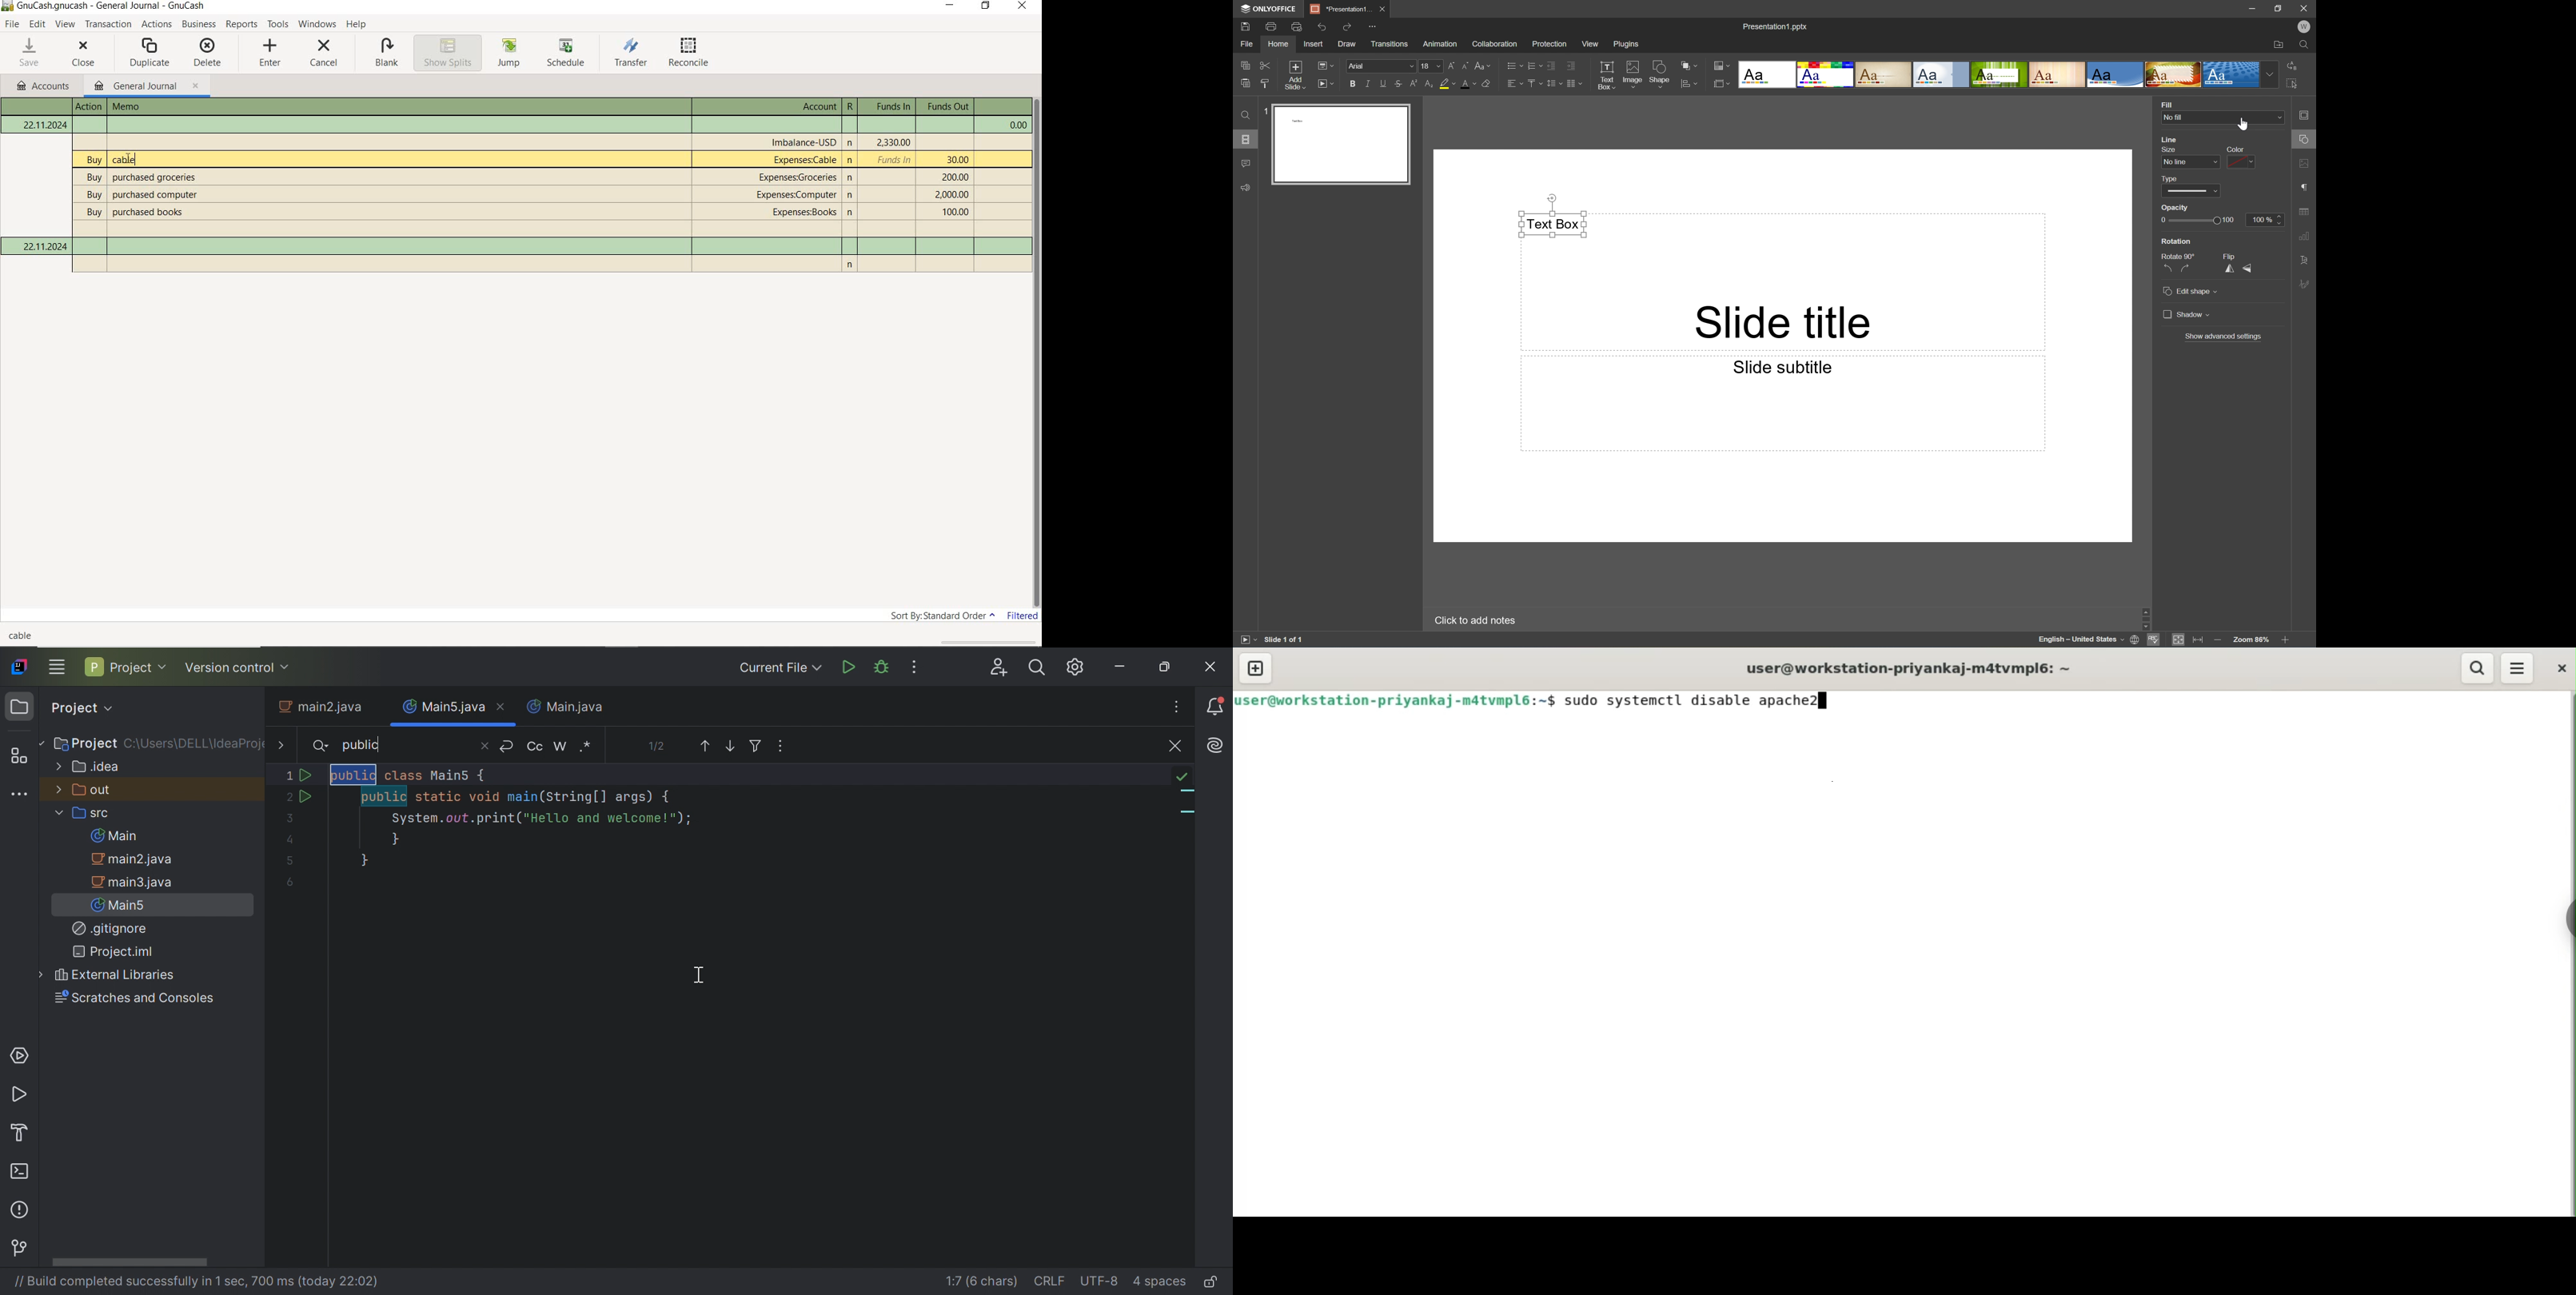  What do you see at coordinates (1446, 83) in the screenshot?
I see `Highlight color` at bounding box center [1446, 83].